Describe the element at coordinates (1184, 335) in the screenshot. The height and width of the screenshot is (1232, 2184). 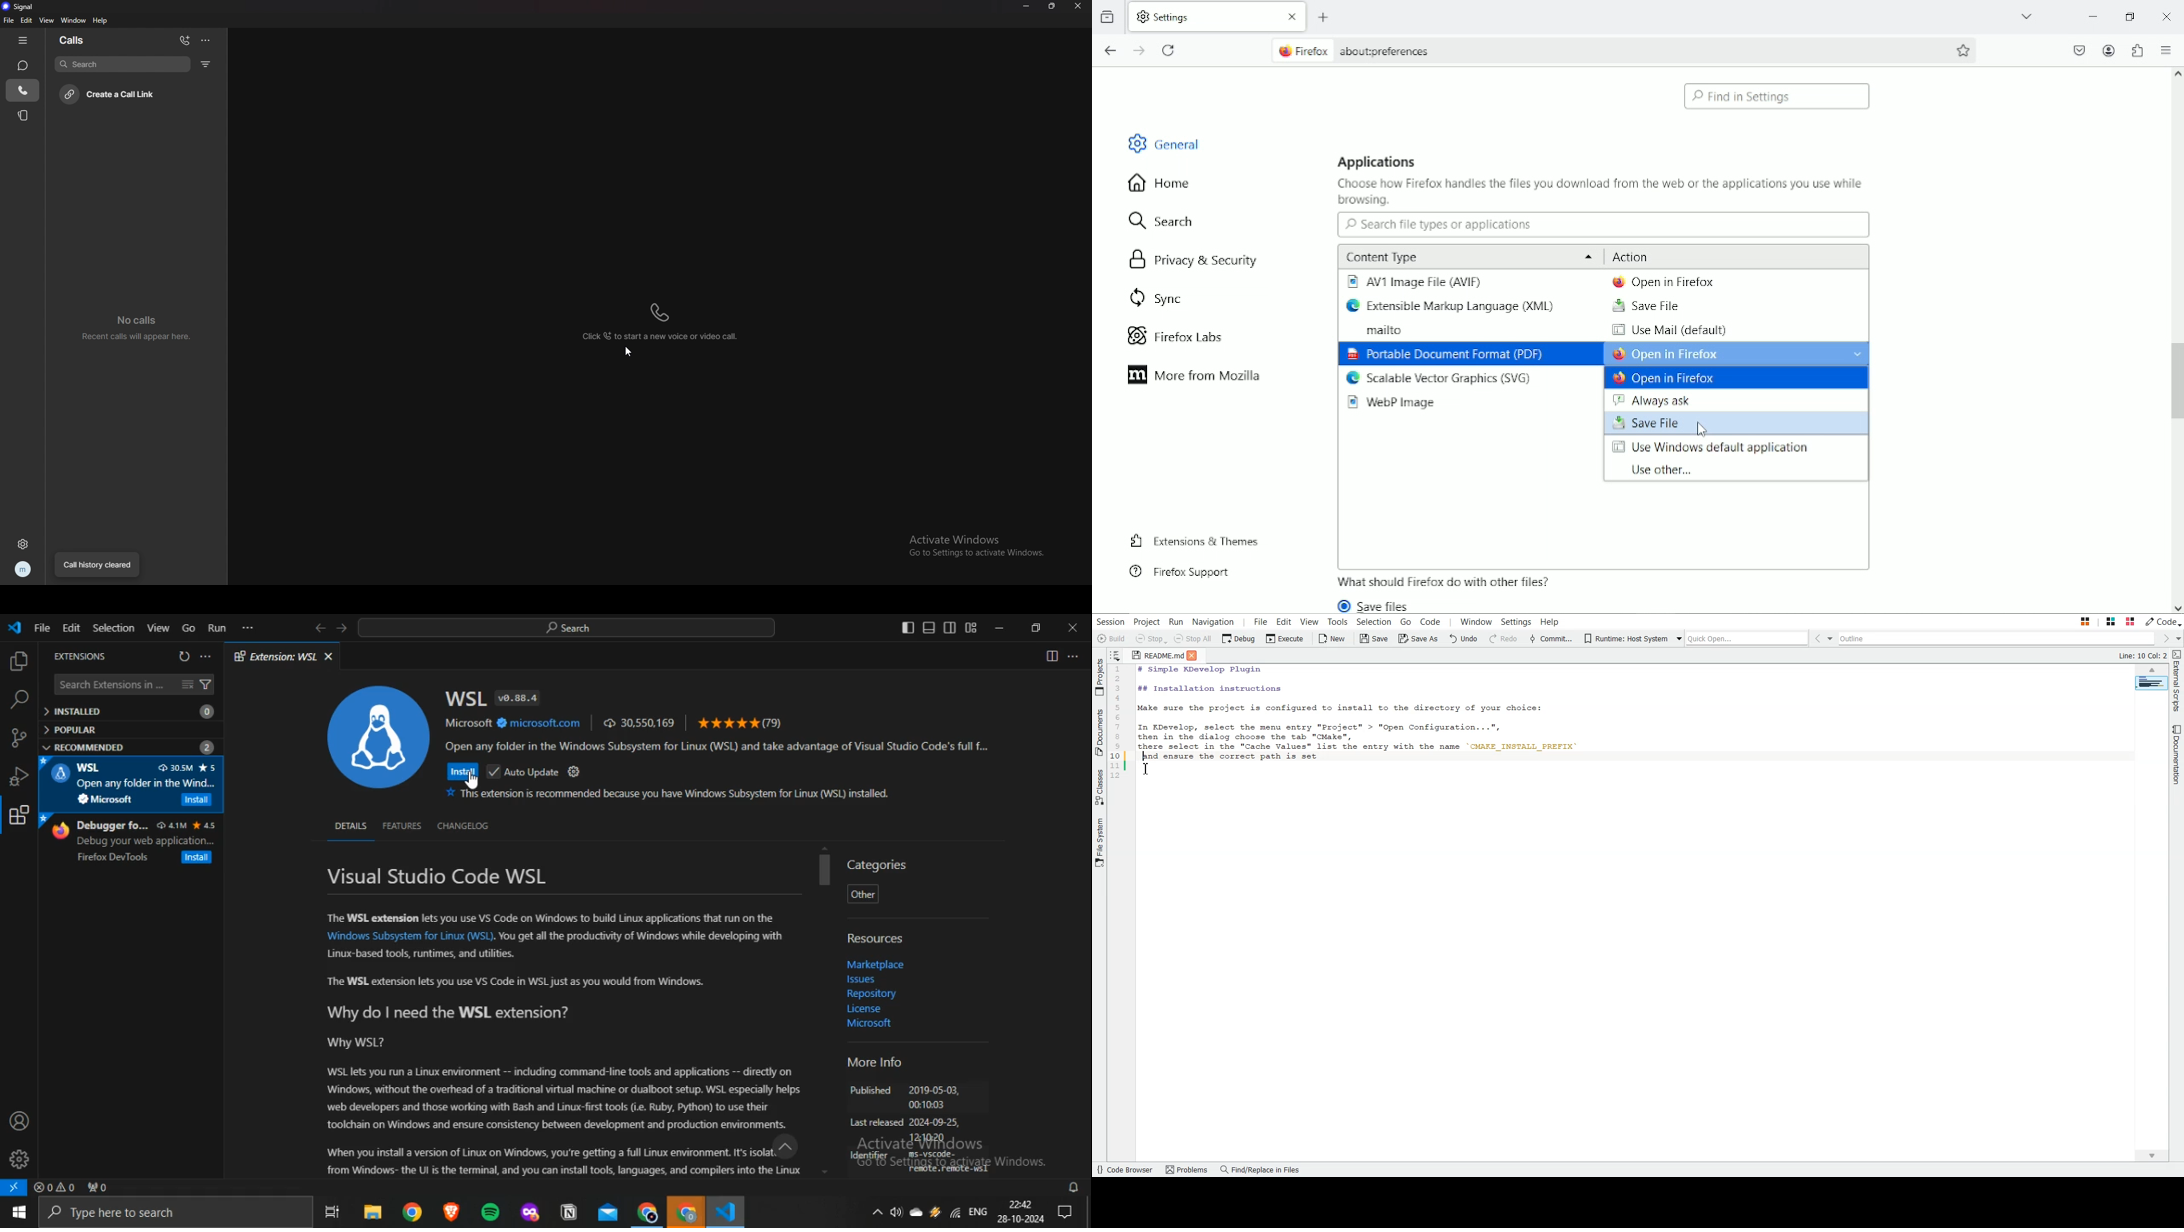
I see `Firefox labs` at that location.